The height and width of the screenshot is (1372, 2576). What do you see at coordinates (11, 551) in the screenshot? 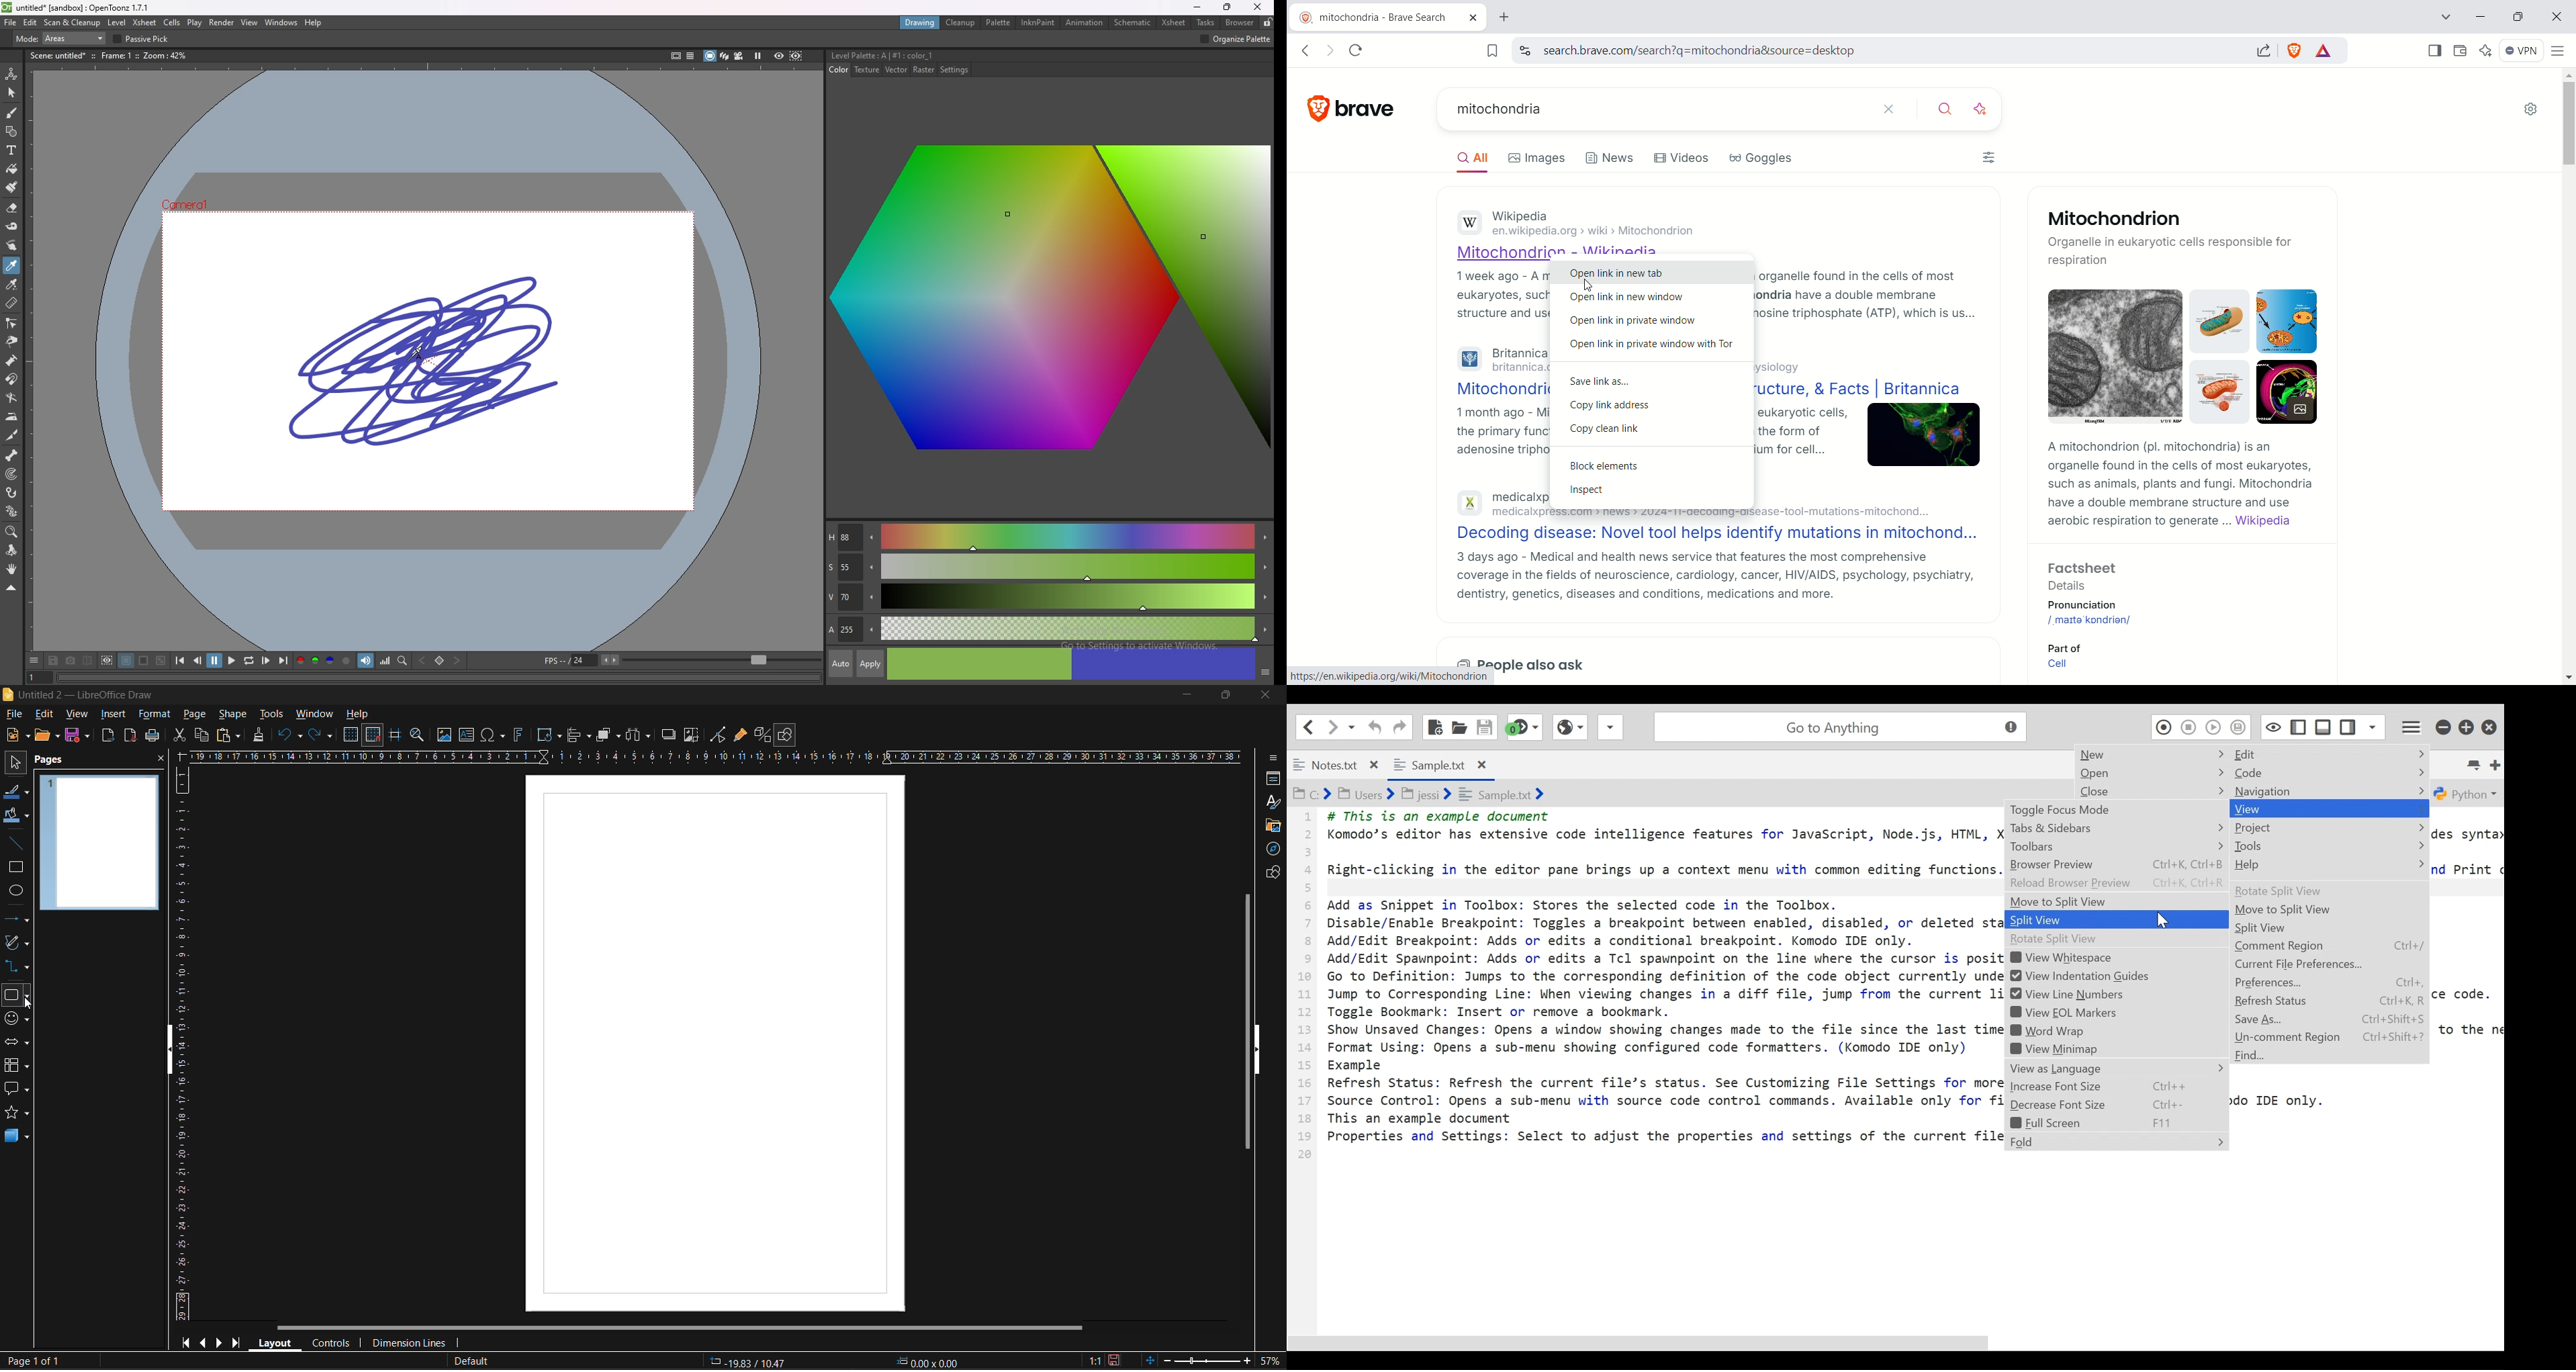
I see `rotate tool` at bounding box center [11, 551].